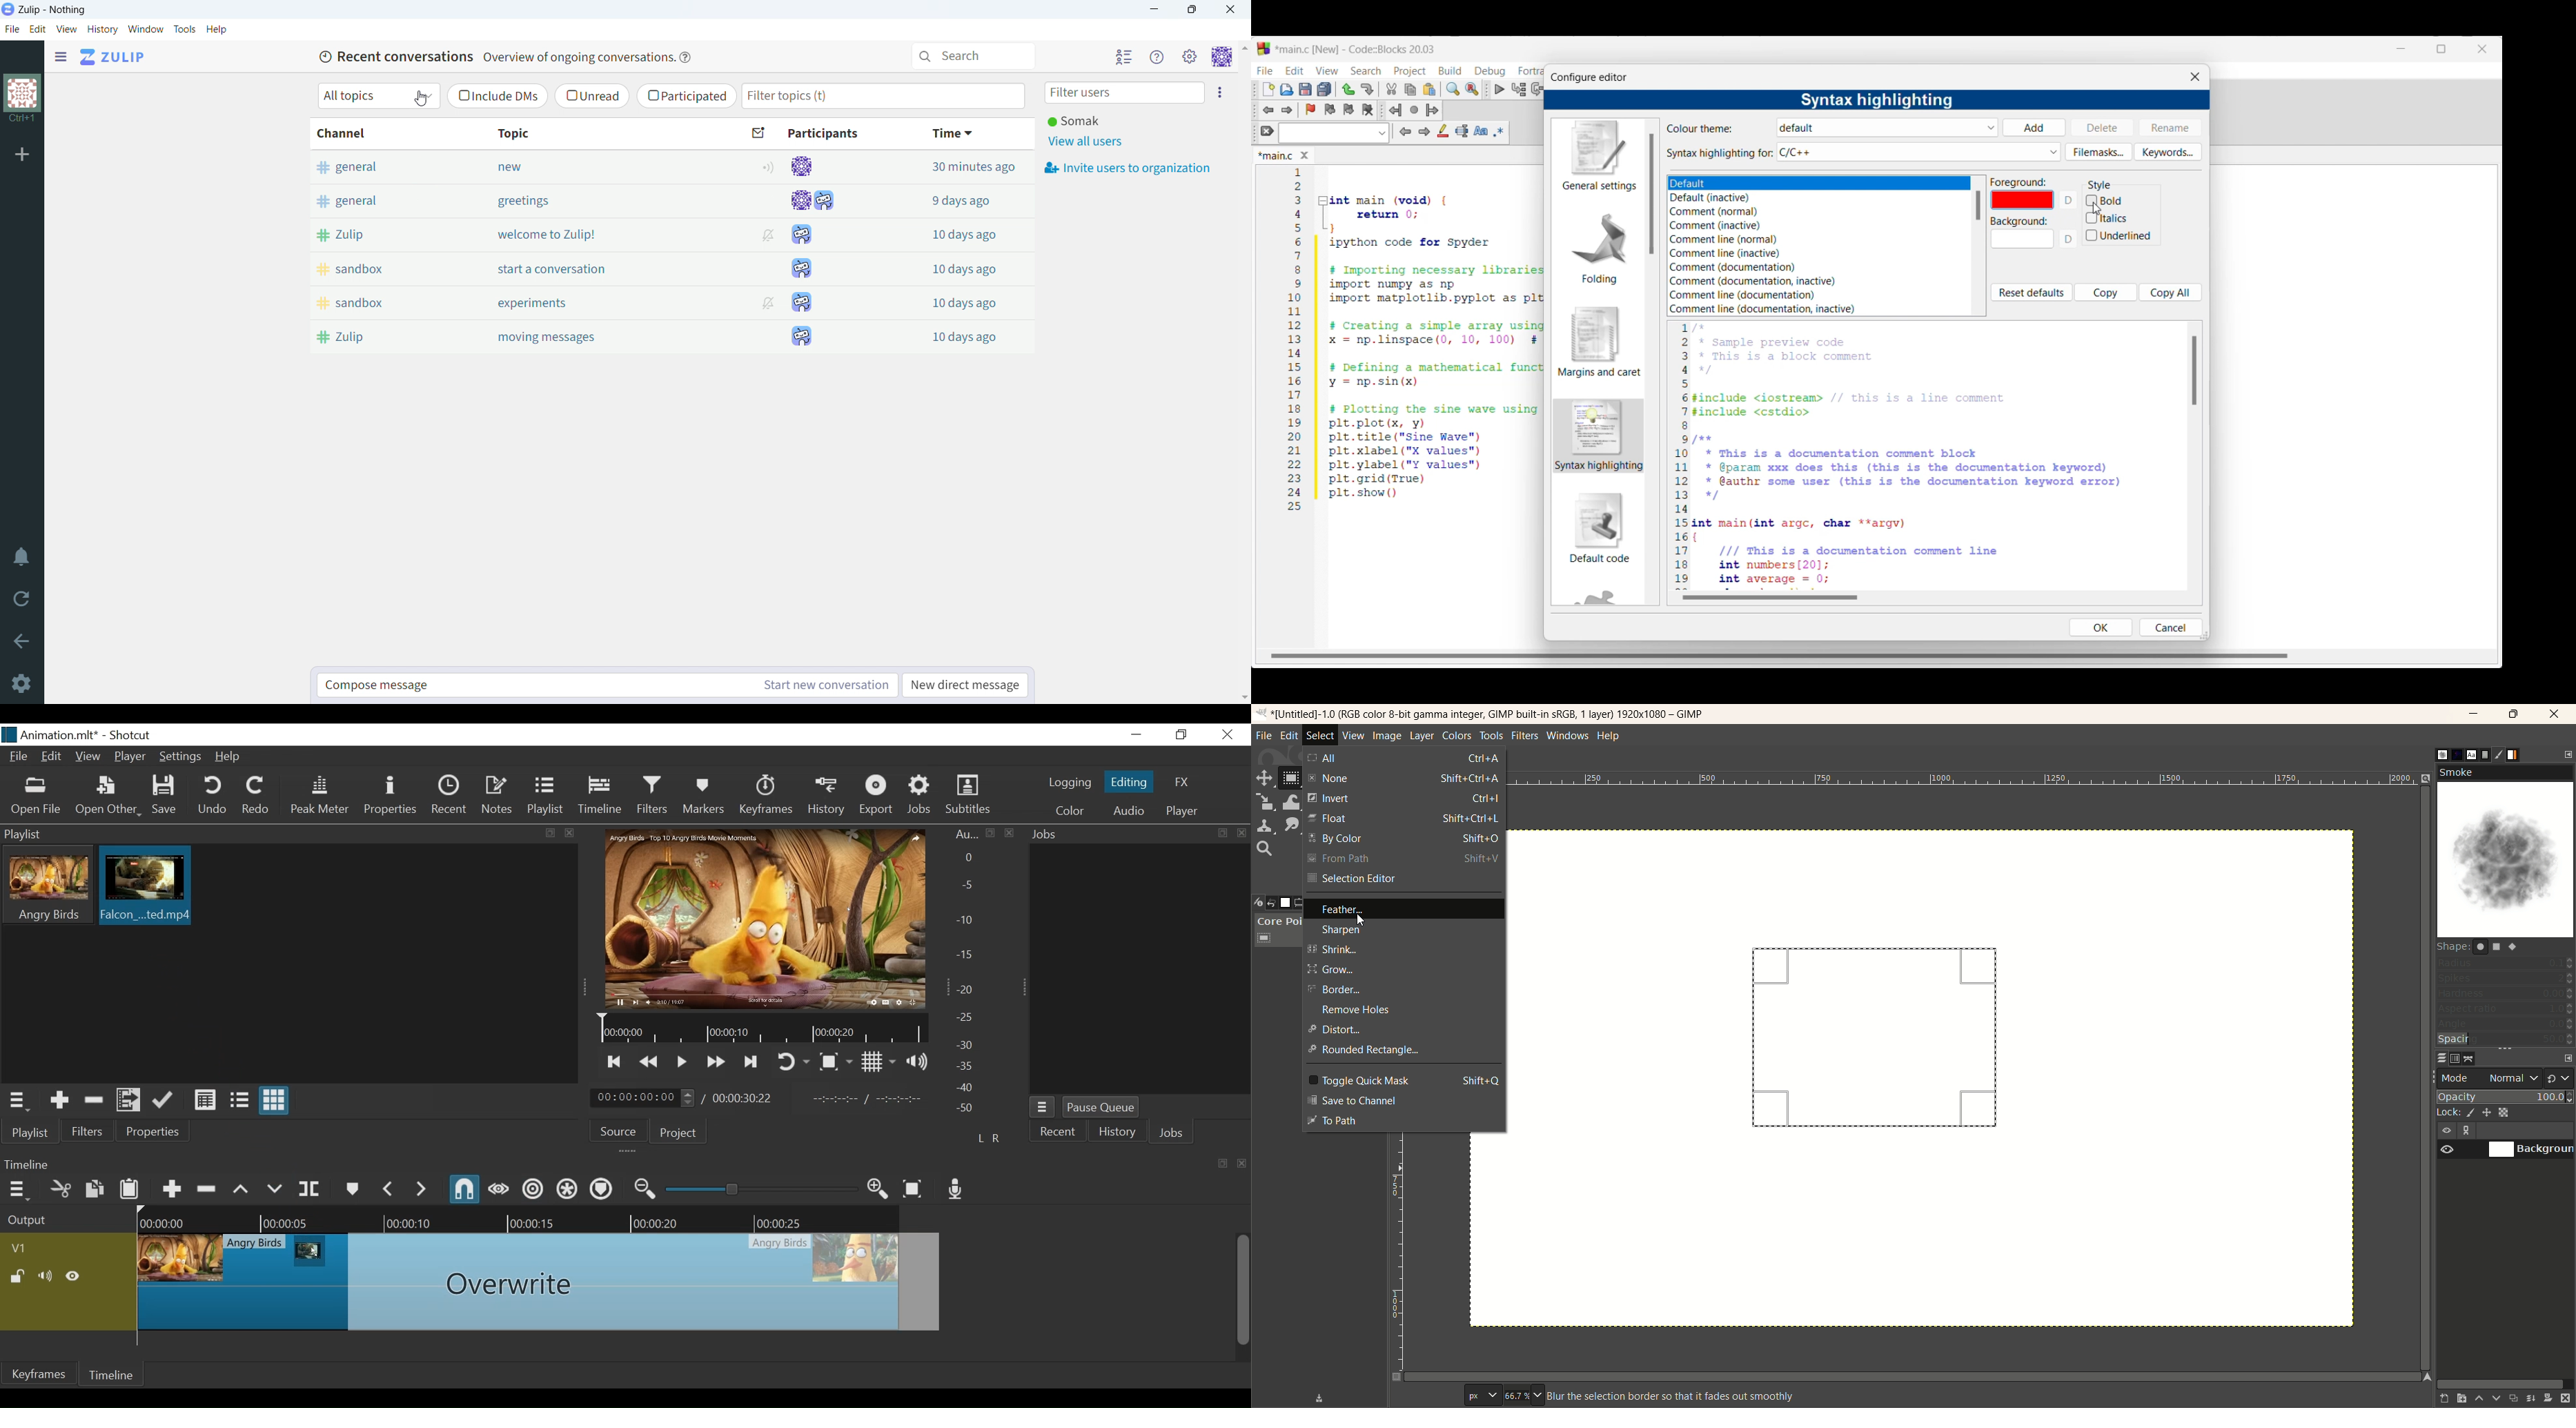  Describe the element at coordinates (1399, 1252) in the screenshot. I see `scale bar` at that location.